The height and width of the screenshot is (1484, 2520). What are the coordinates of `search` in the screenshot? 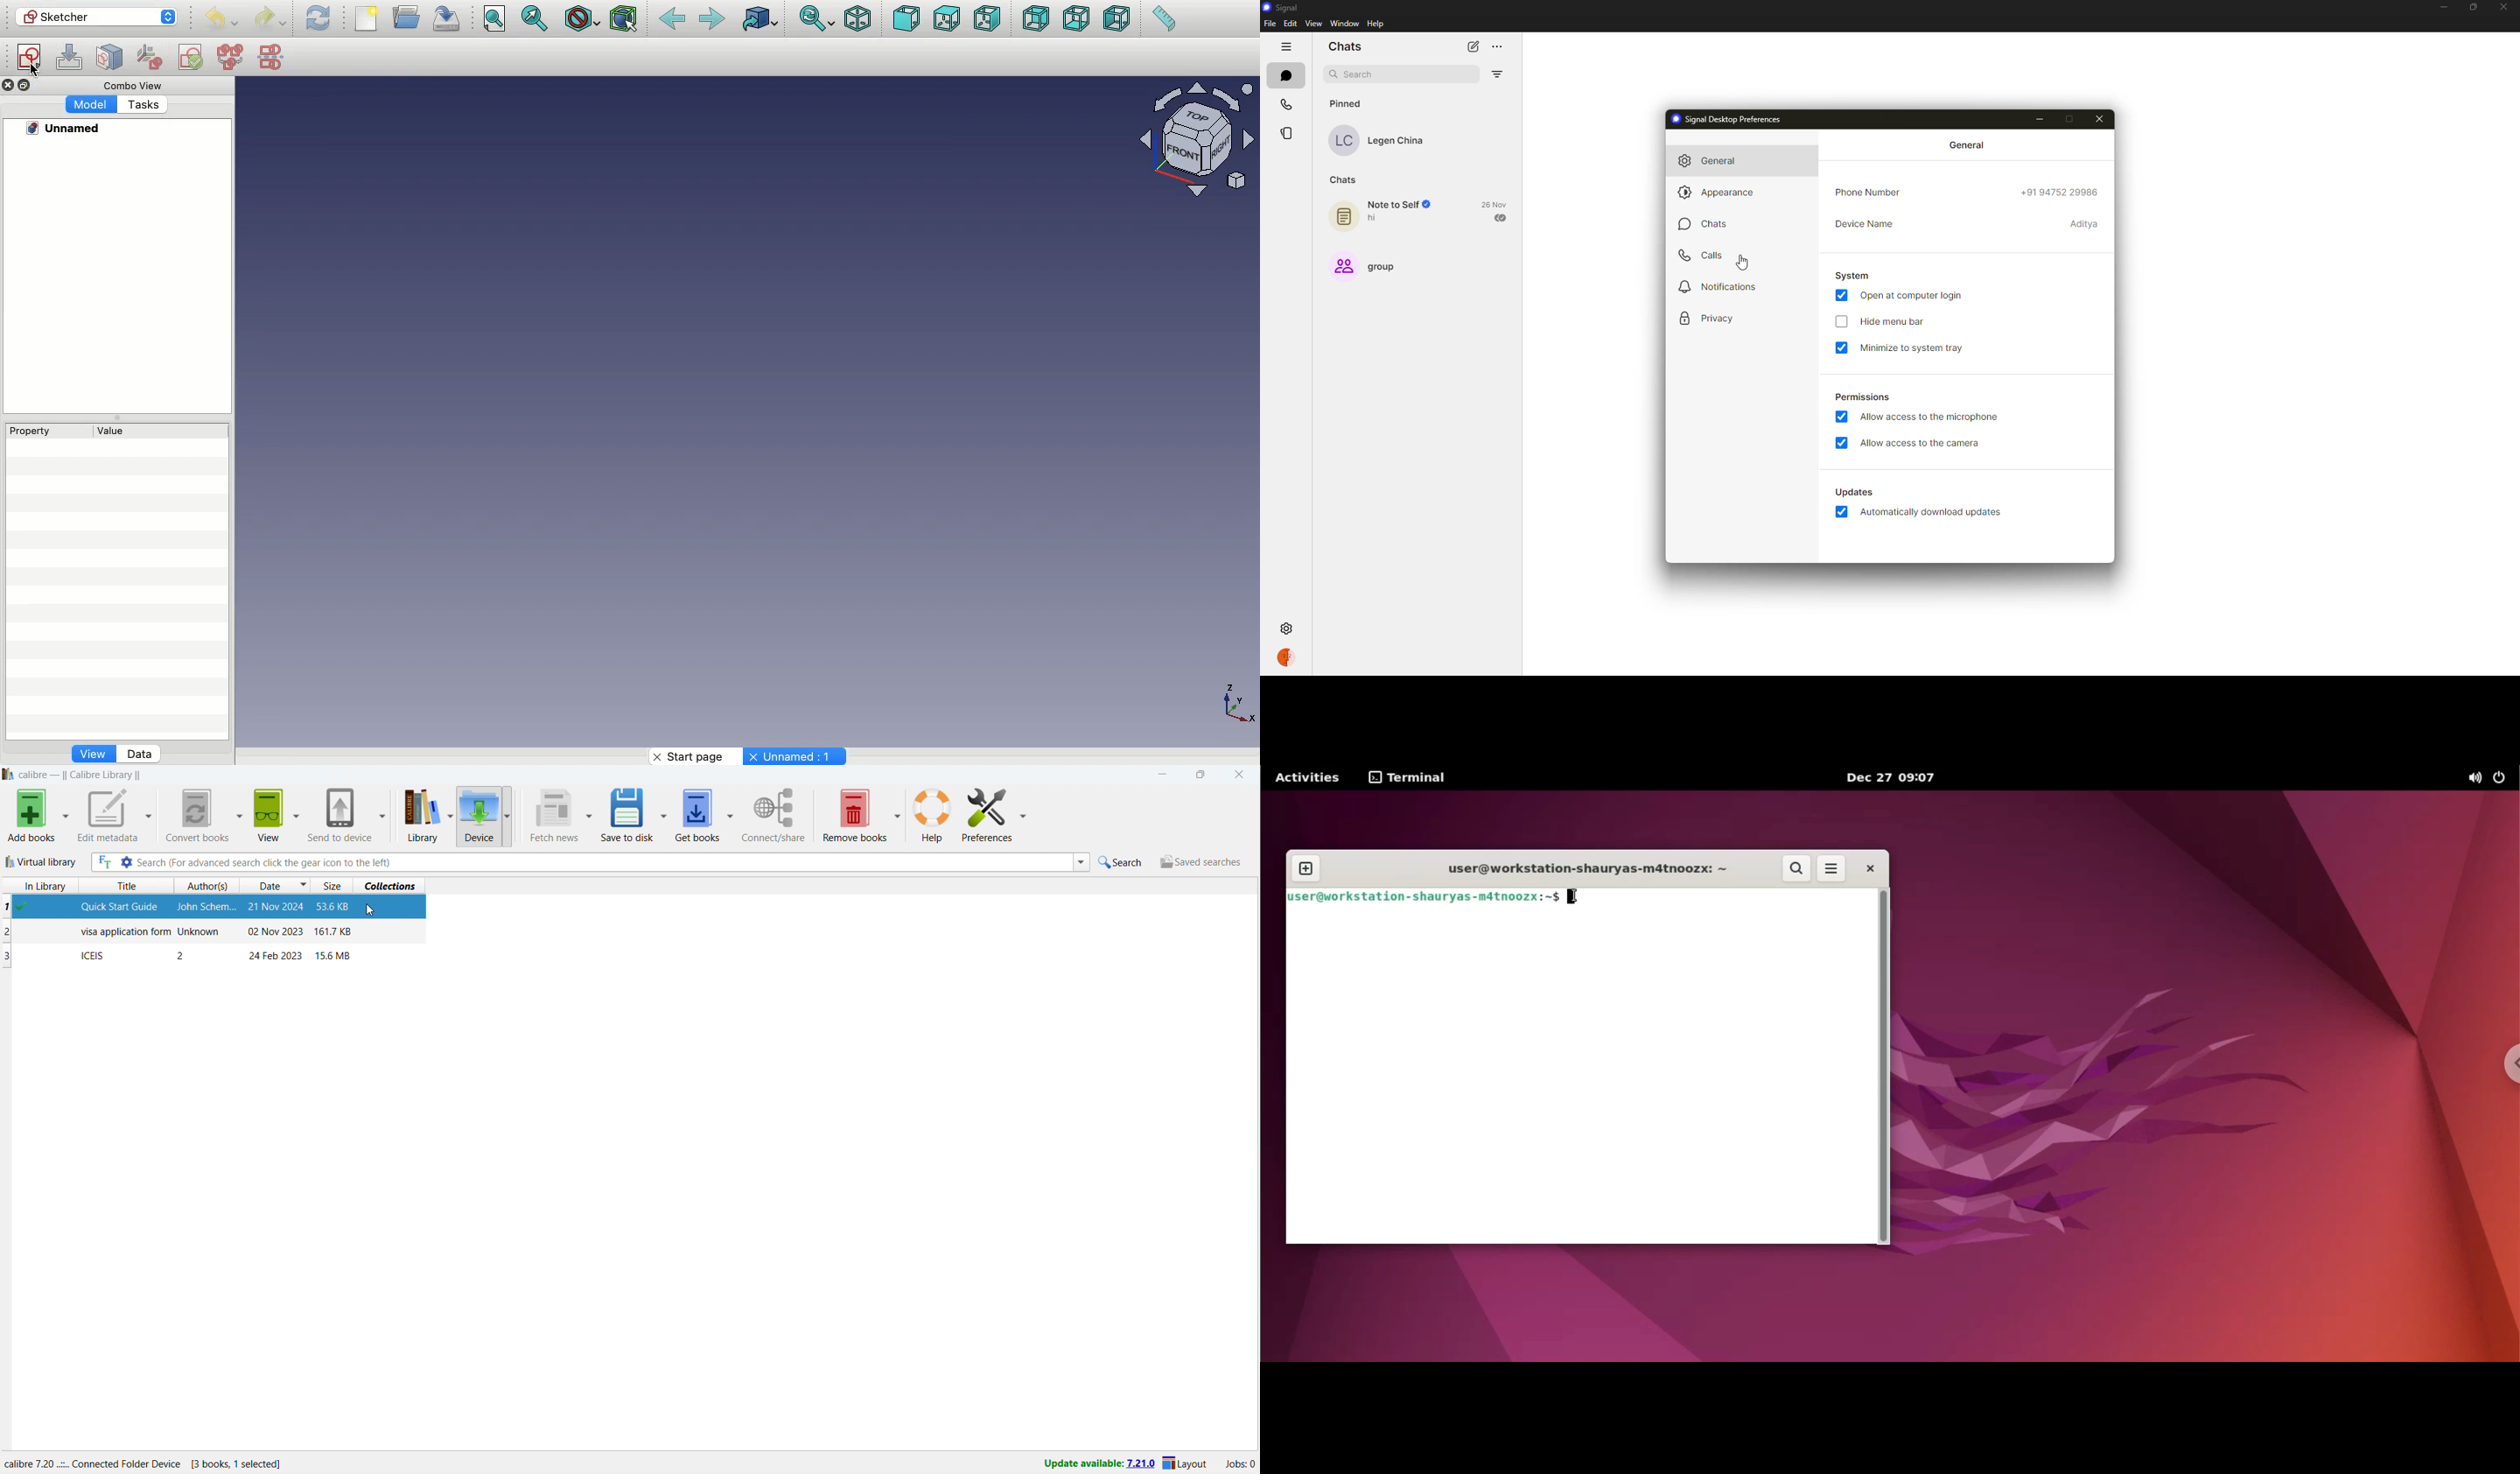 It's located at (1360, 74).